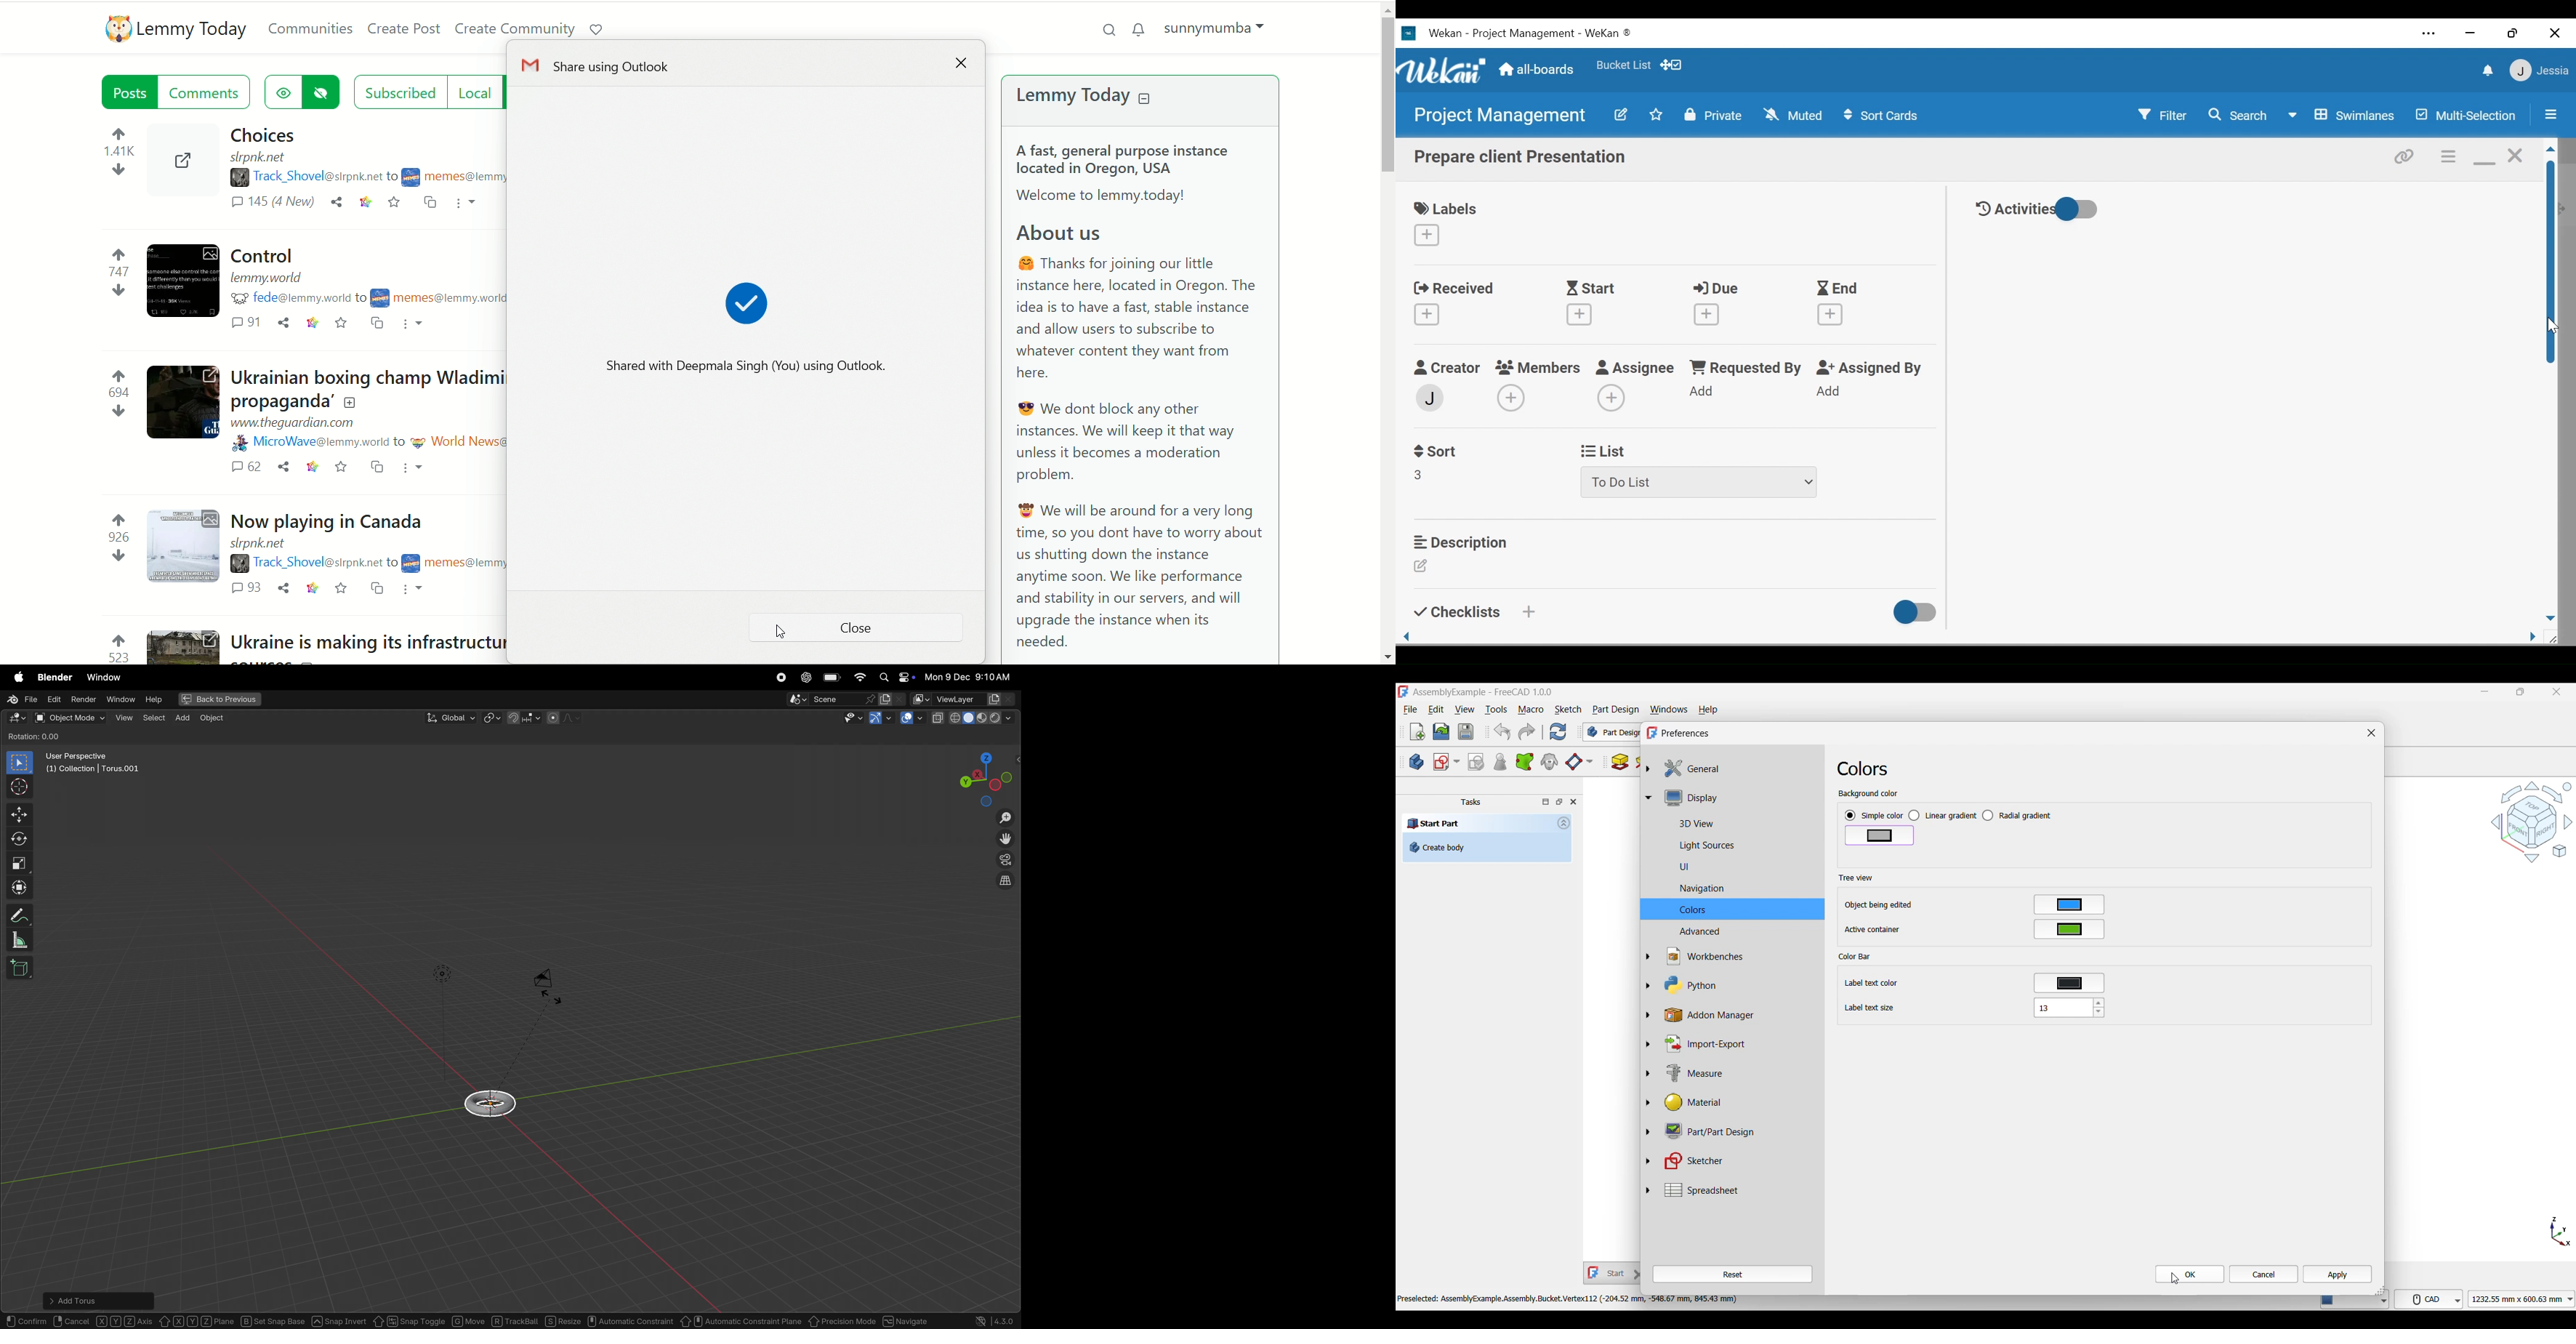 Image resolution: width=2576 pixels, height=1344 pixels. I want to click on object, so click(212, 718).